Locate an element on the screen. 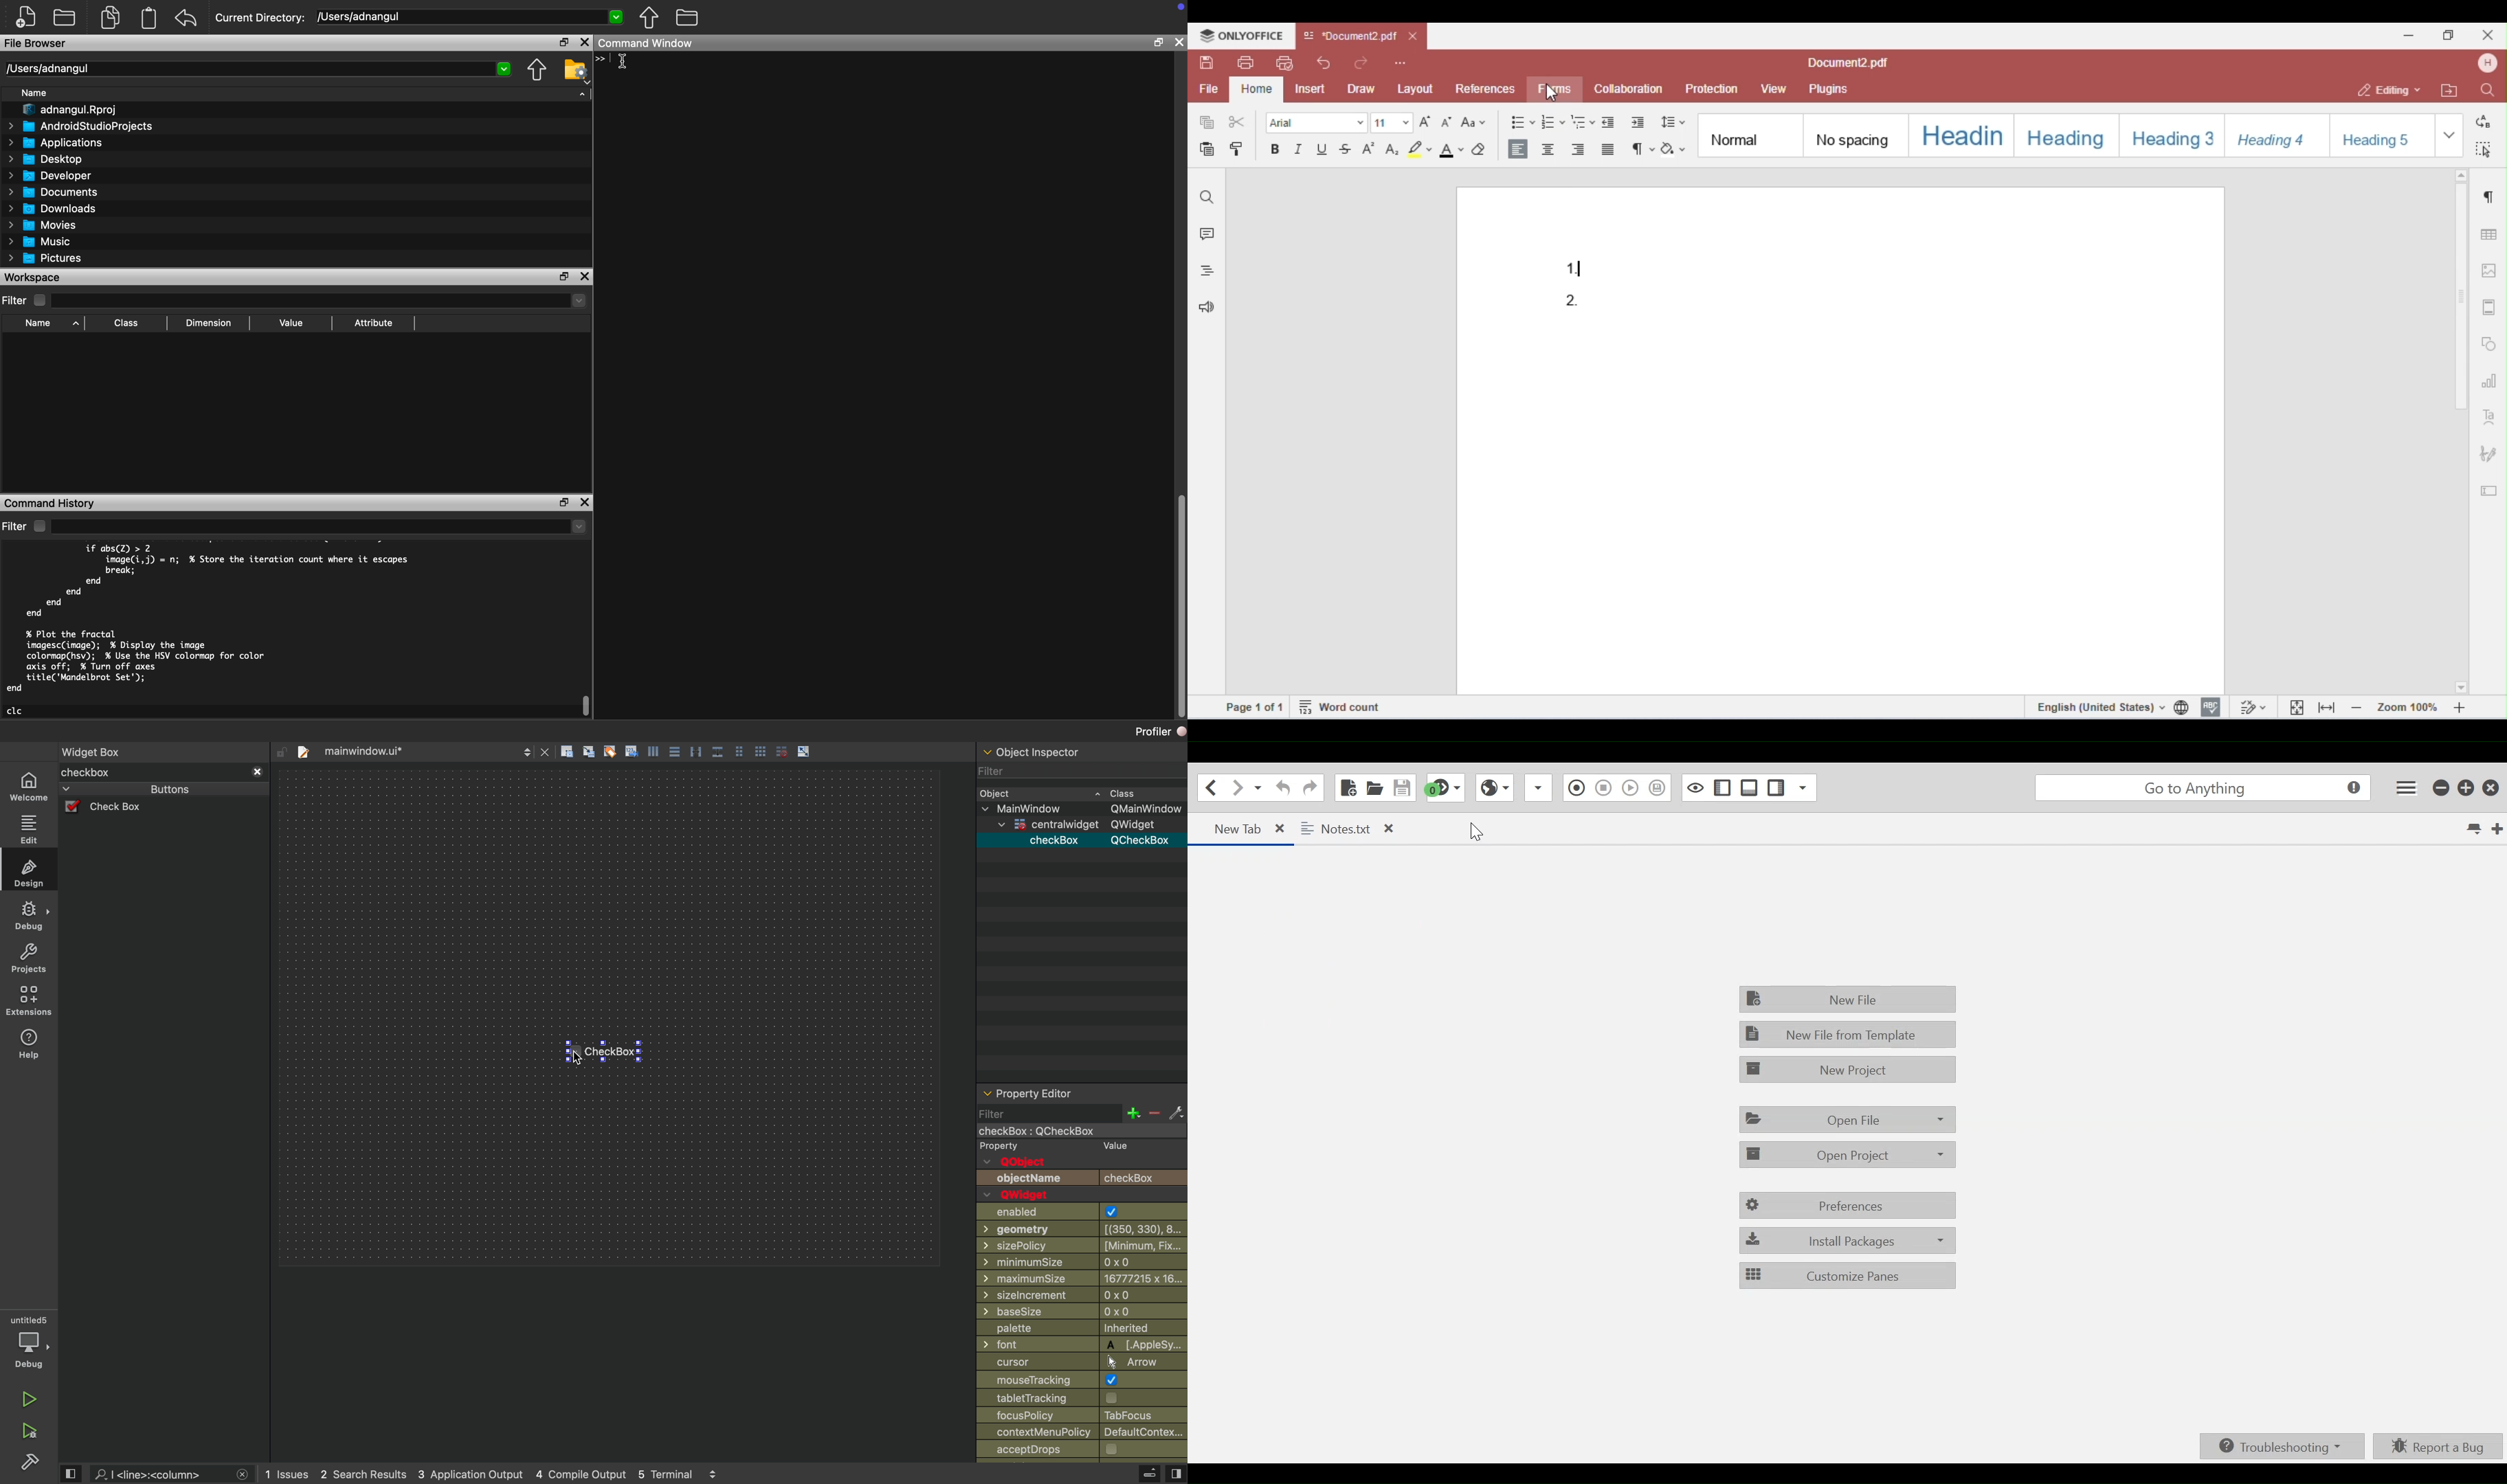  extrude is located at coordinates (1150, 1473).